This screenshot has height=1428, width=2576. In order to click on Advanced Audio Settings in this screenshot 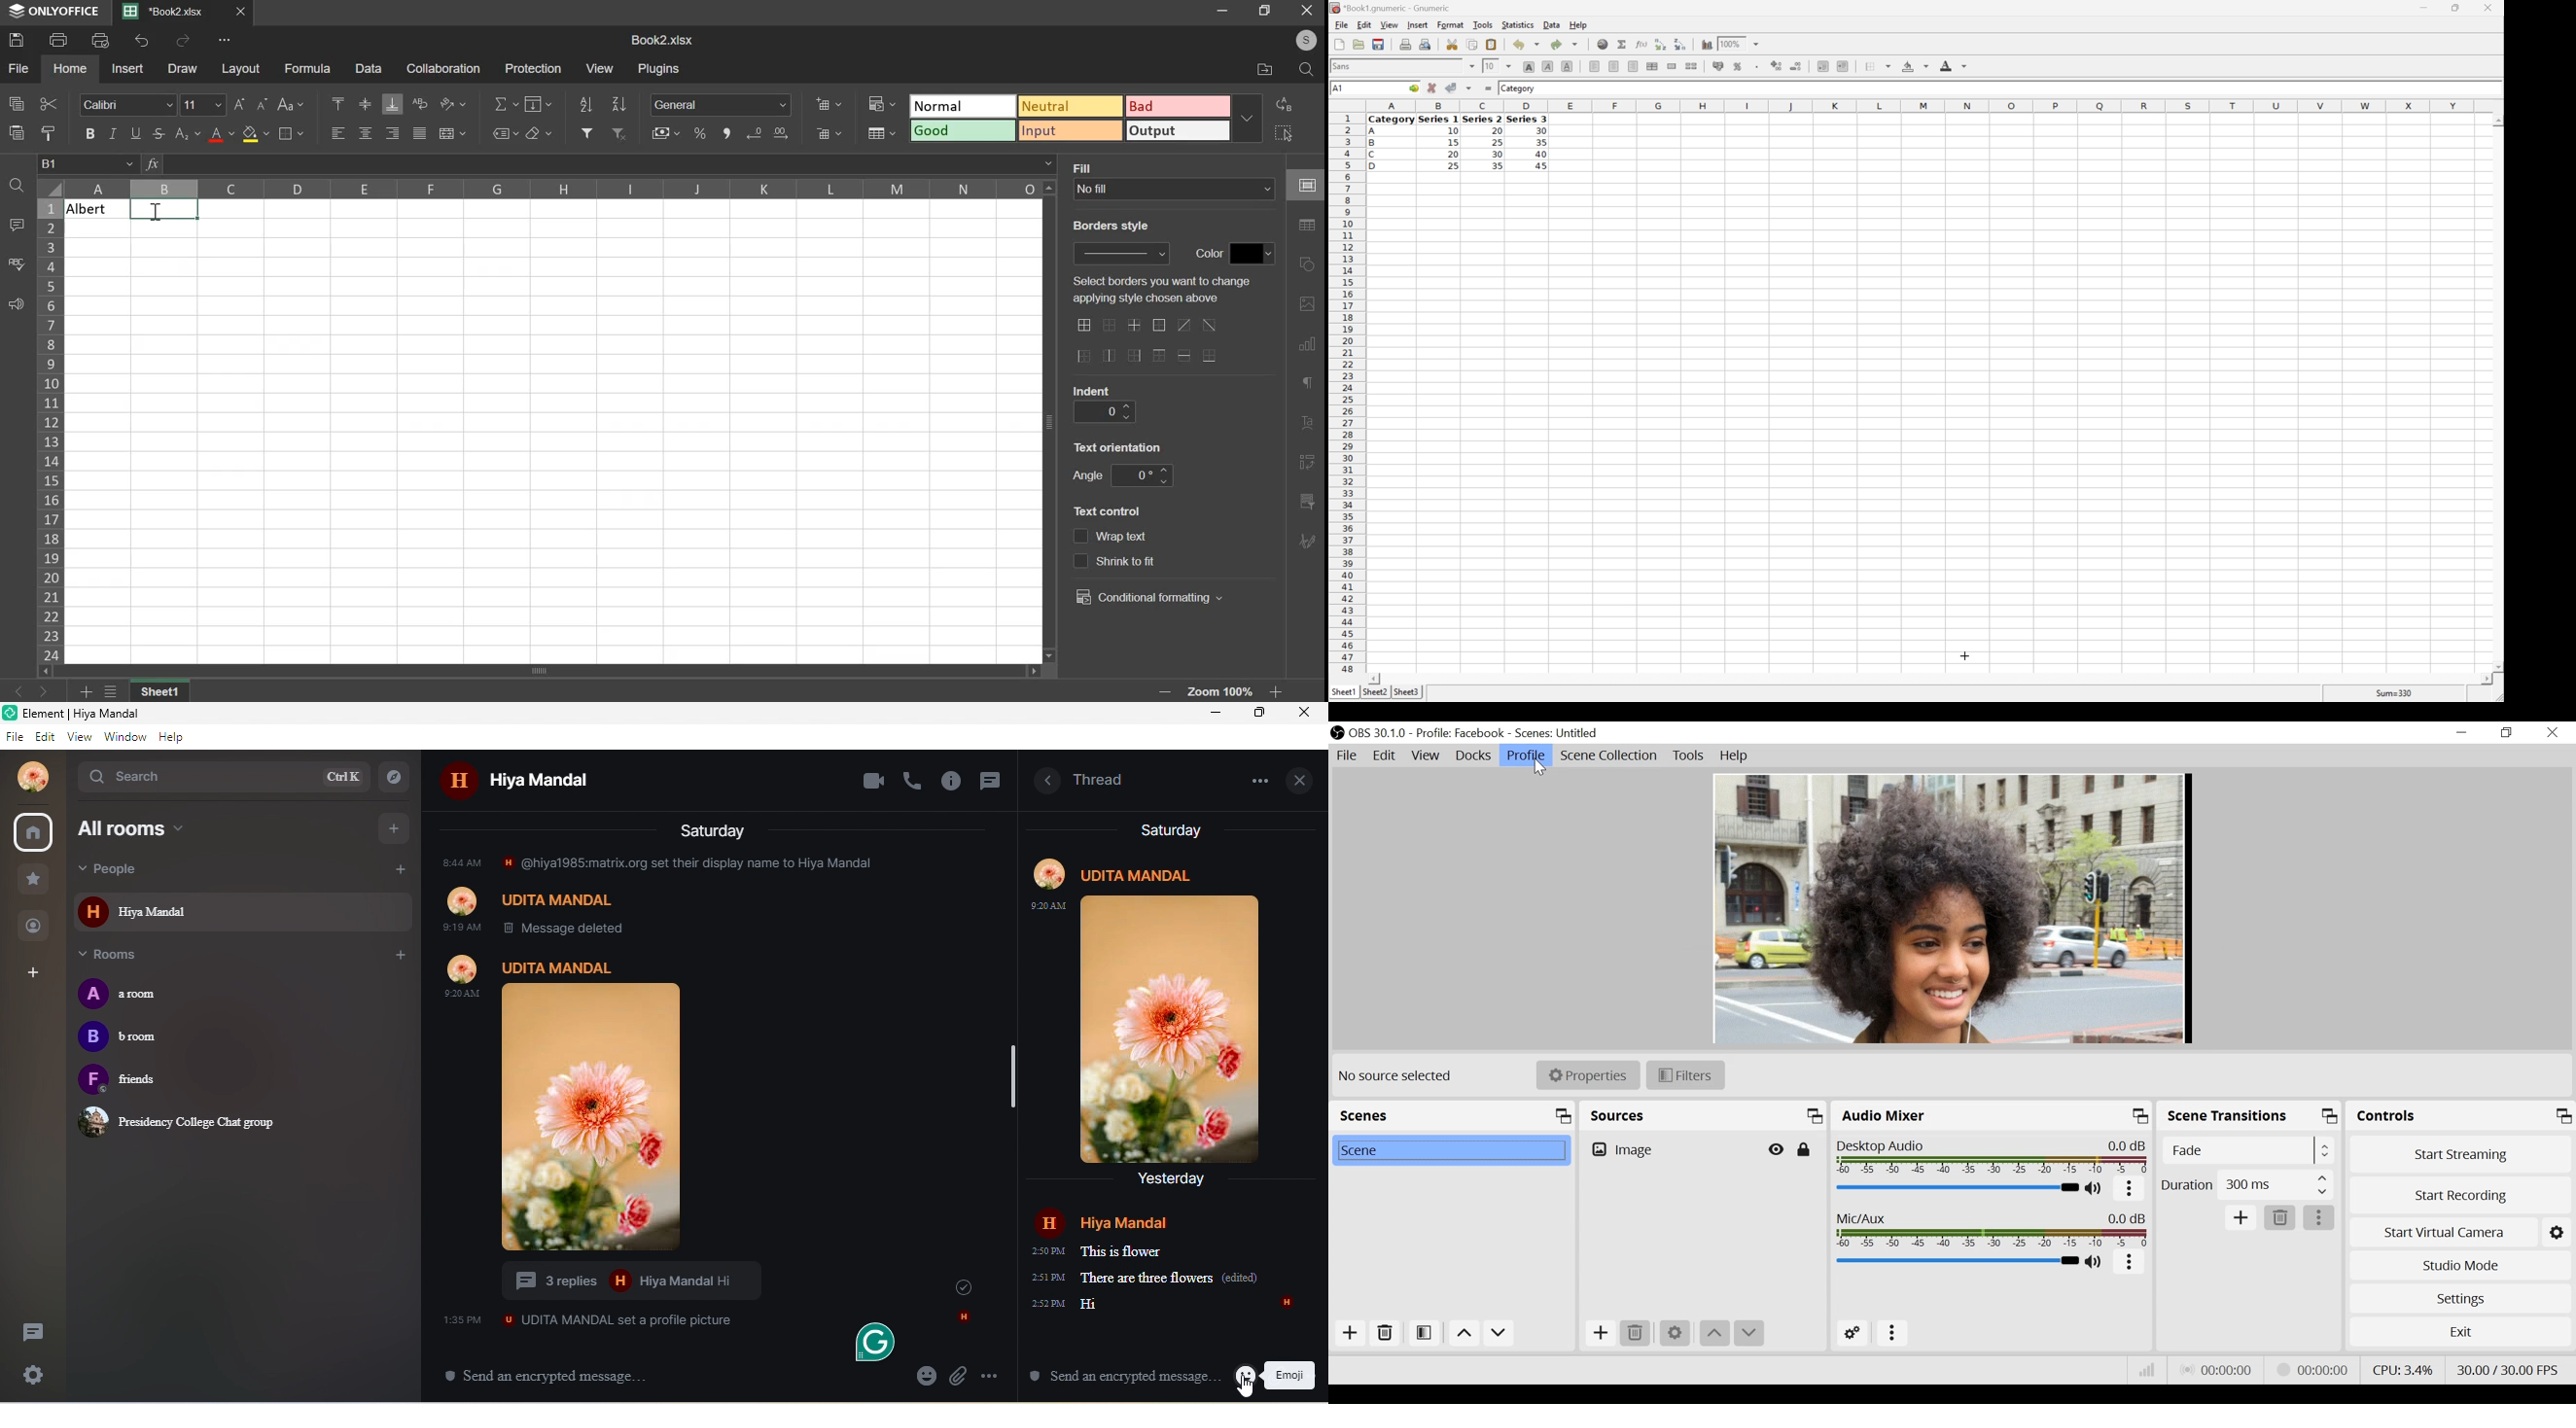, I will do `click(1854, 1333)`.